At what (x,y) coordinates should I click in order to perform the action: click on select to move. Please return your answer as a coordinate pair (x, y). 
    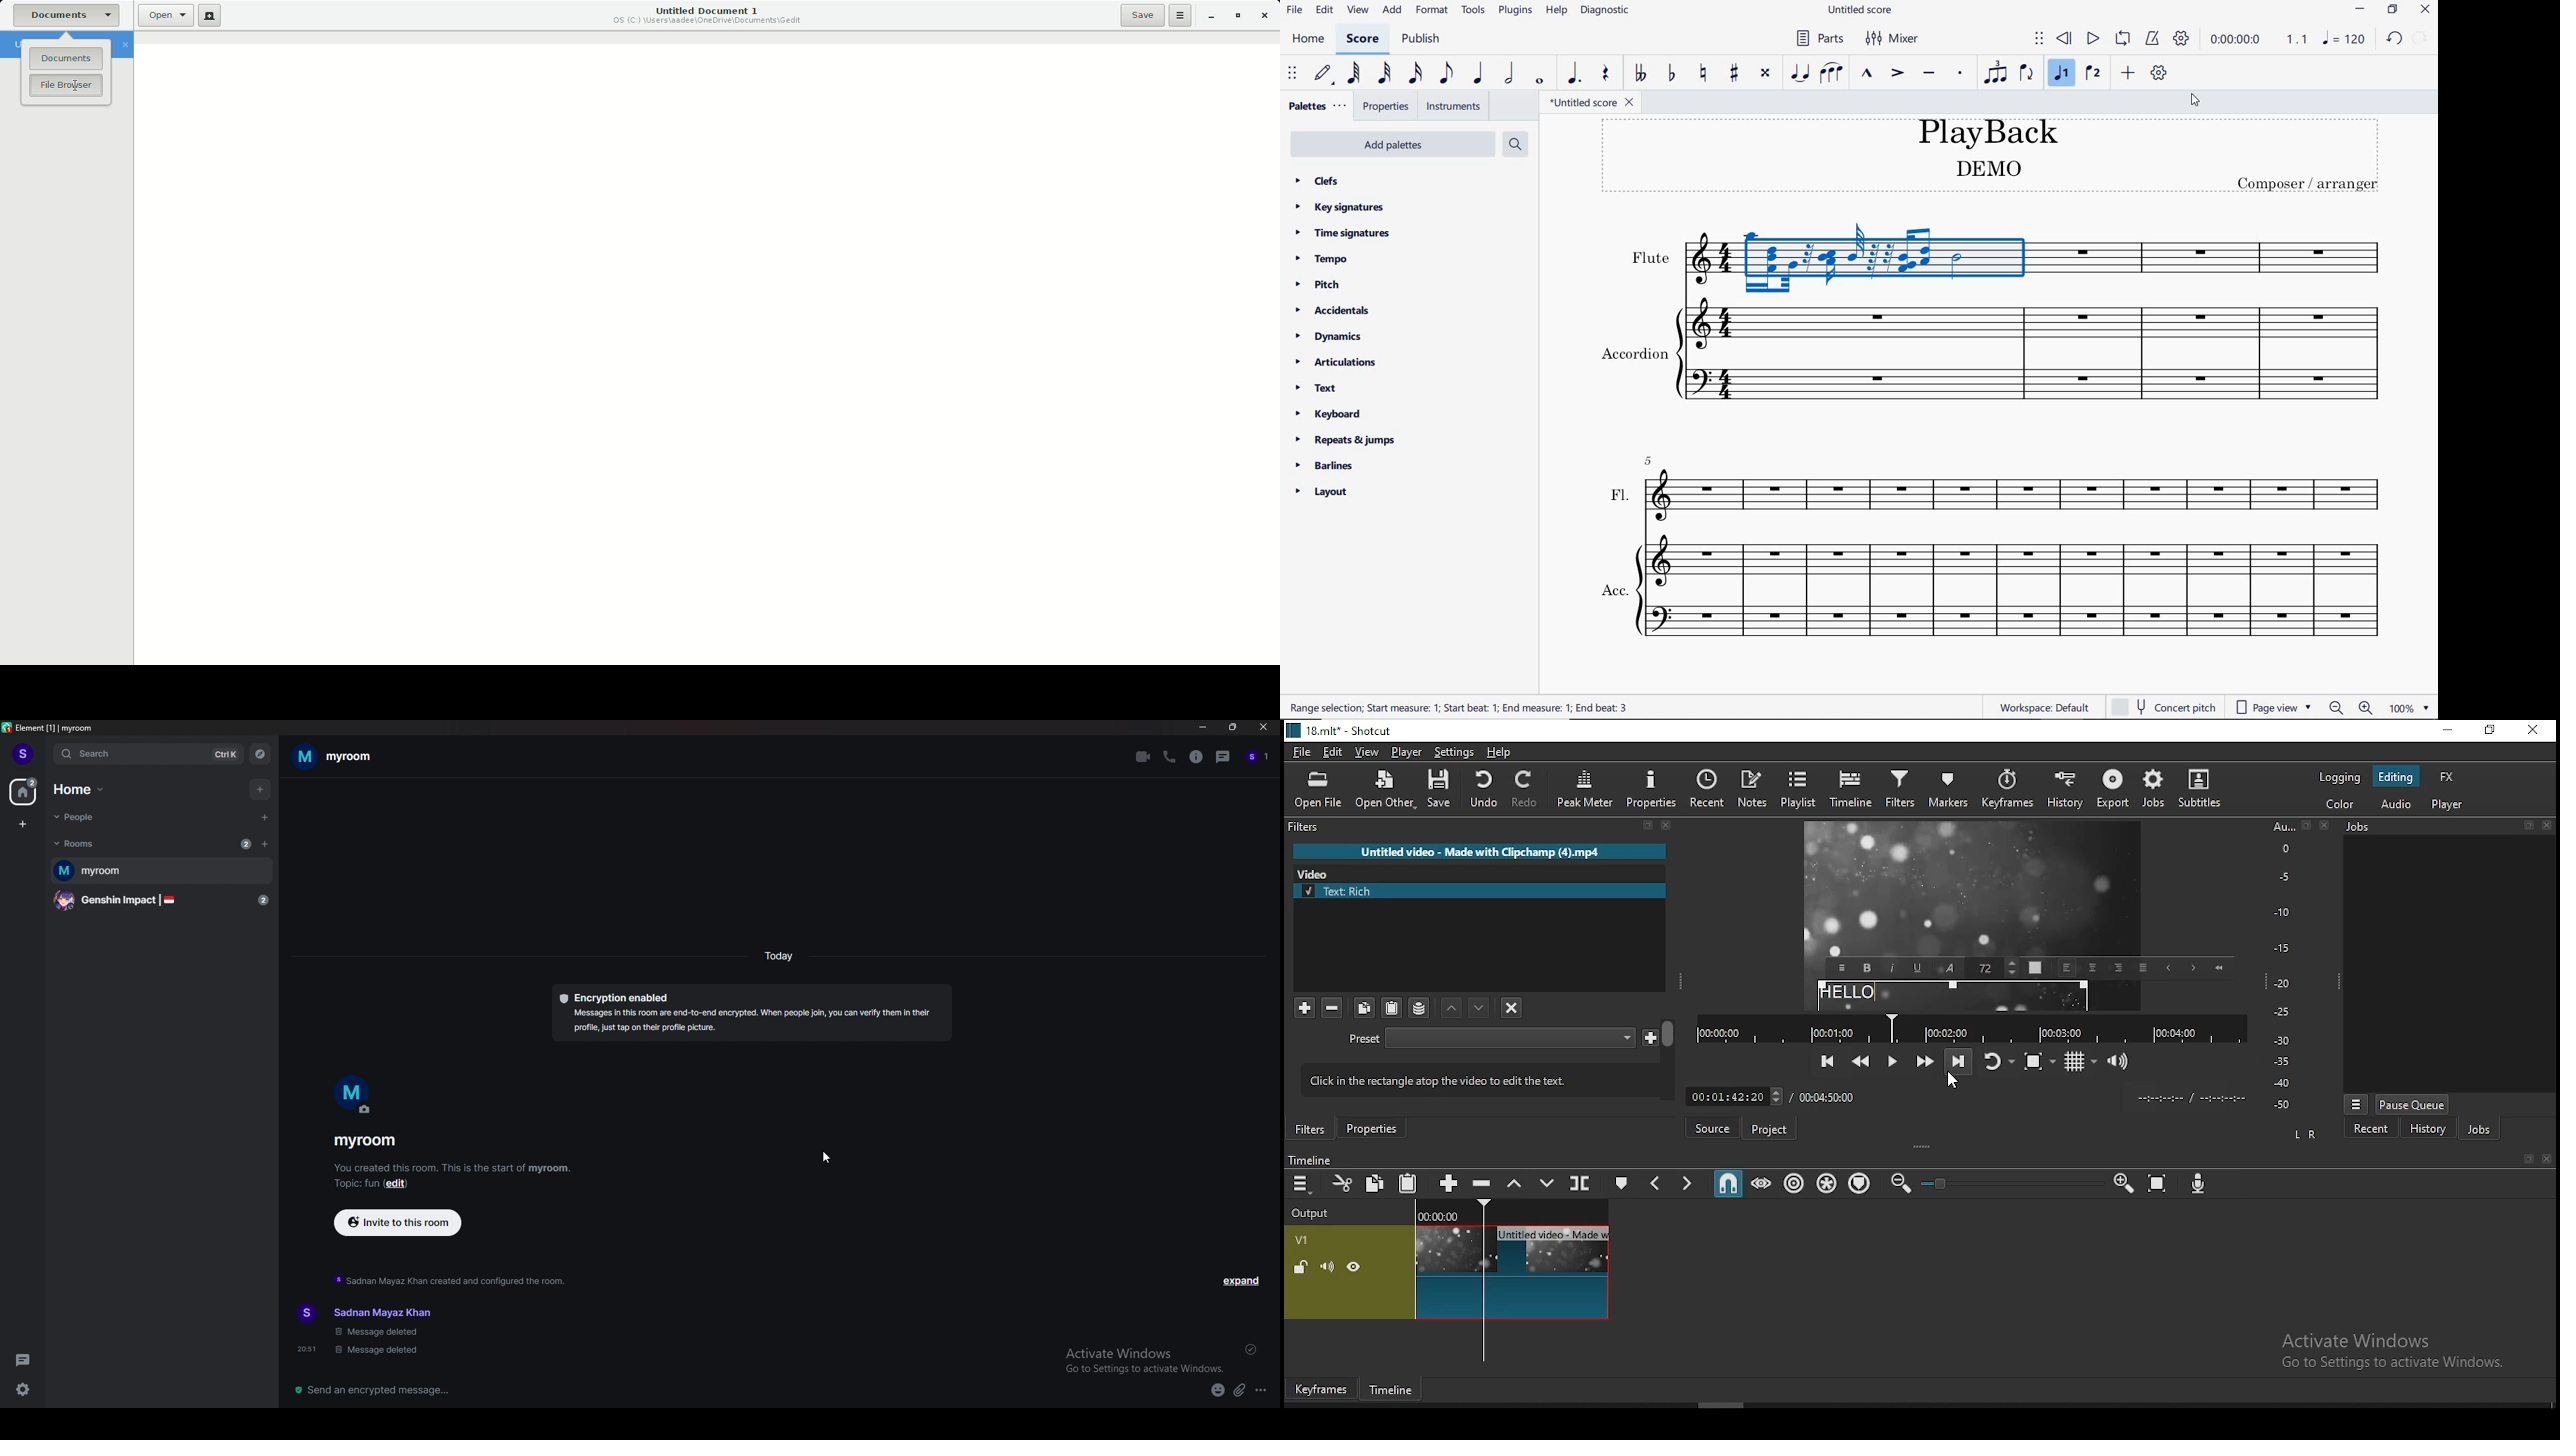
    Looking at the image, I should click on (2038, 39).